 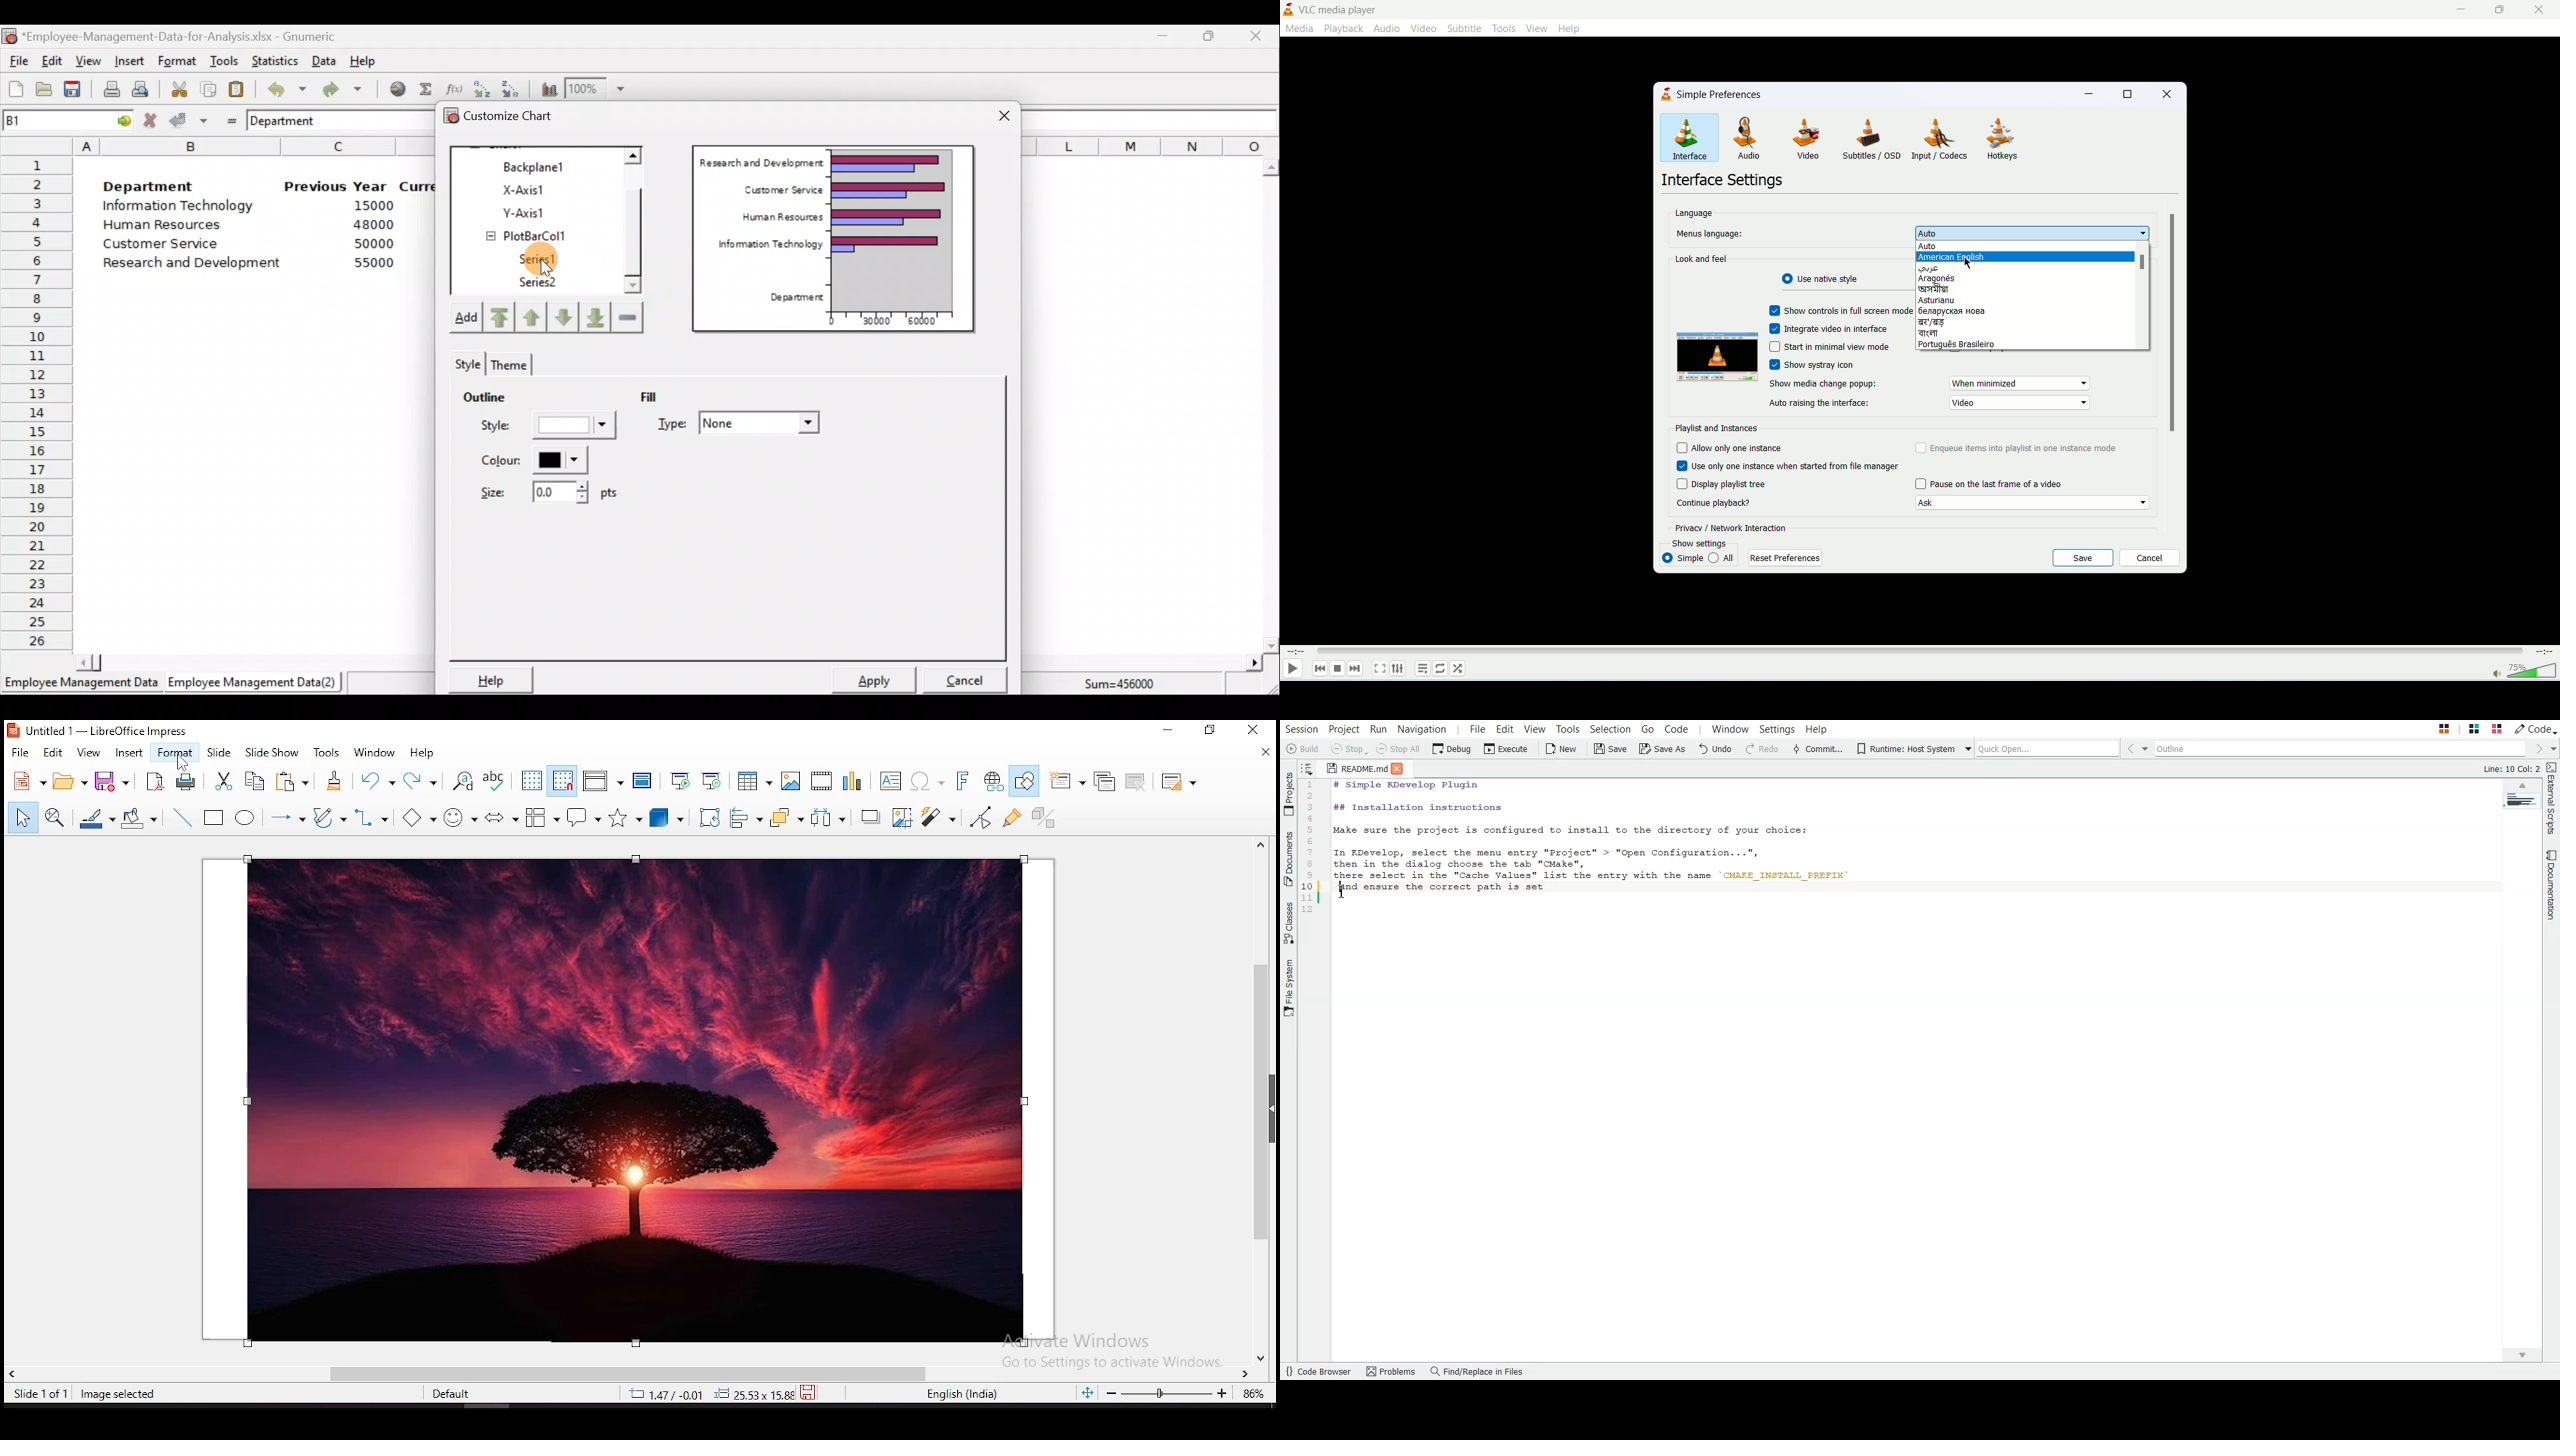 I want to click on close window, so click(x=1253, y=731).